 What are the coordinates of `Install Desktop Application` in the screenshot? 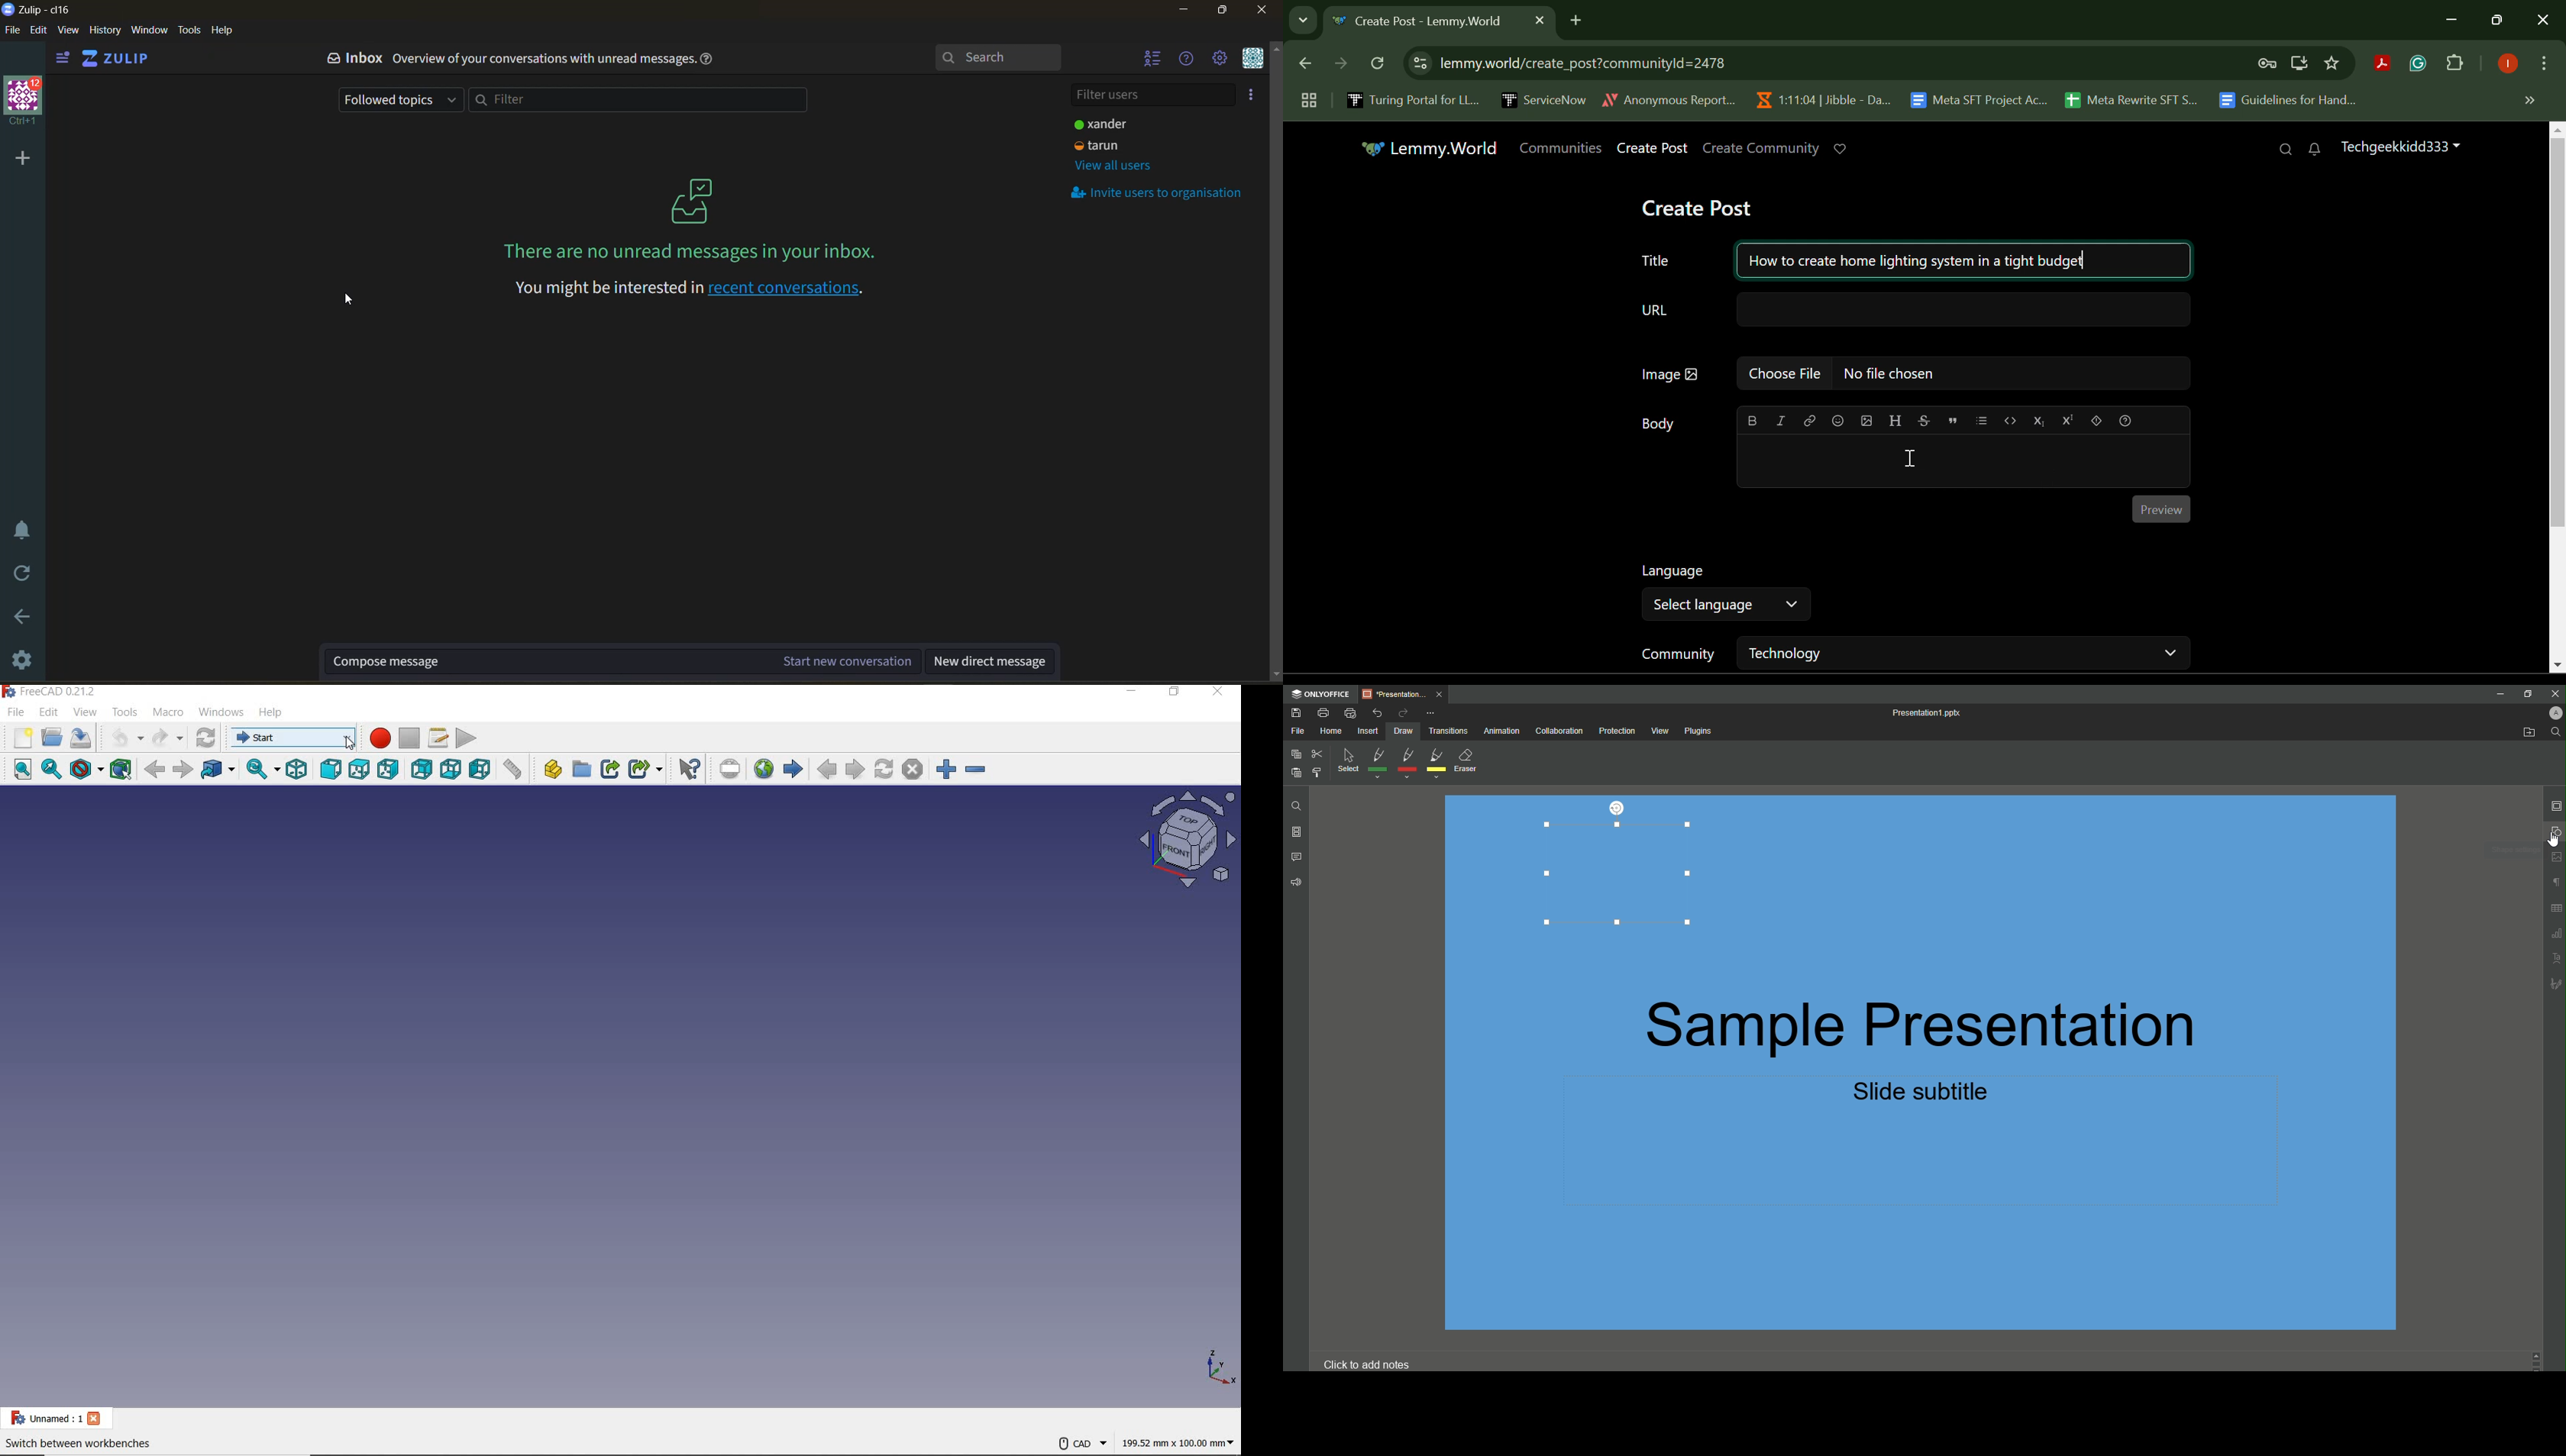 It's located at (2299, 65).